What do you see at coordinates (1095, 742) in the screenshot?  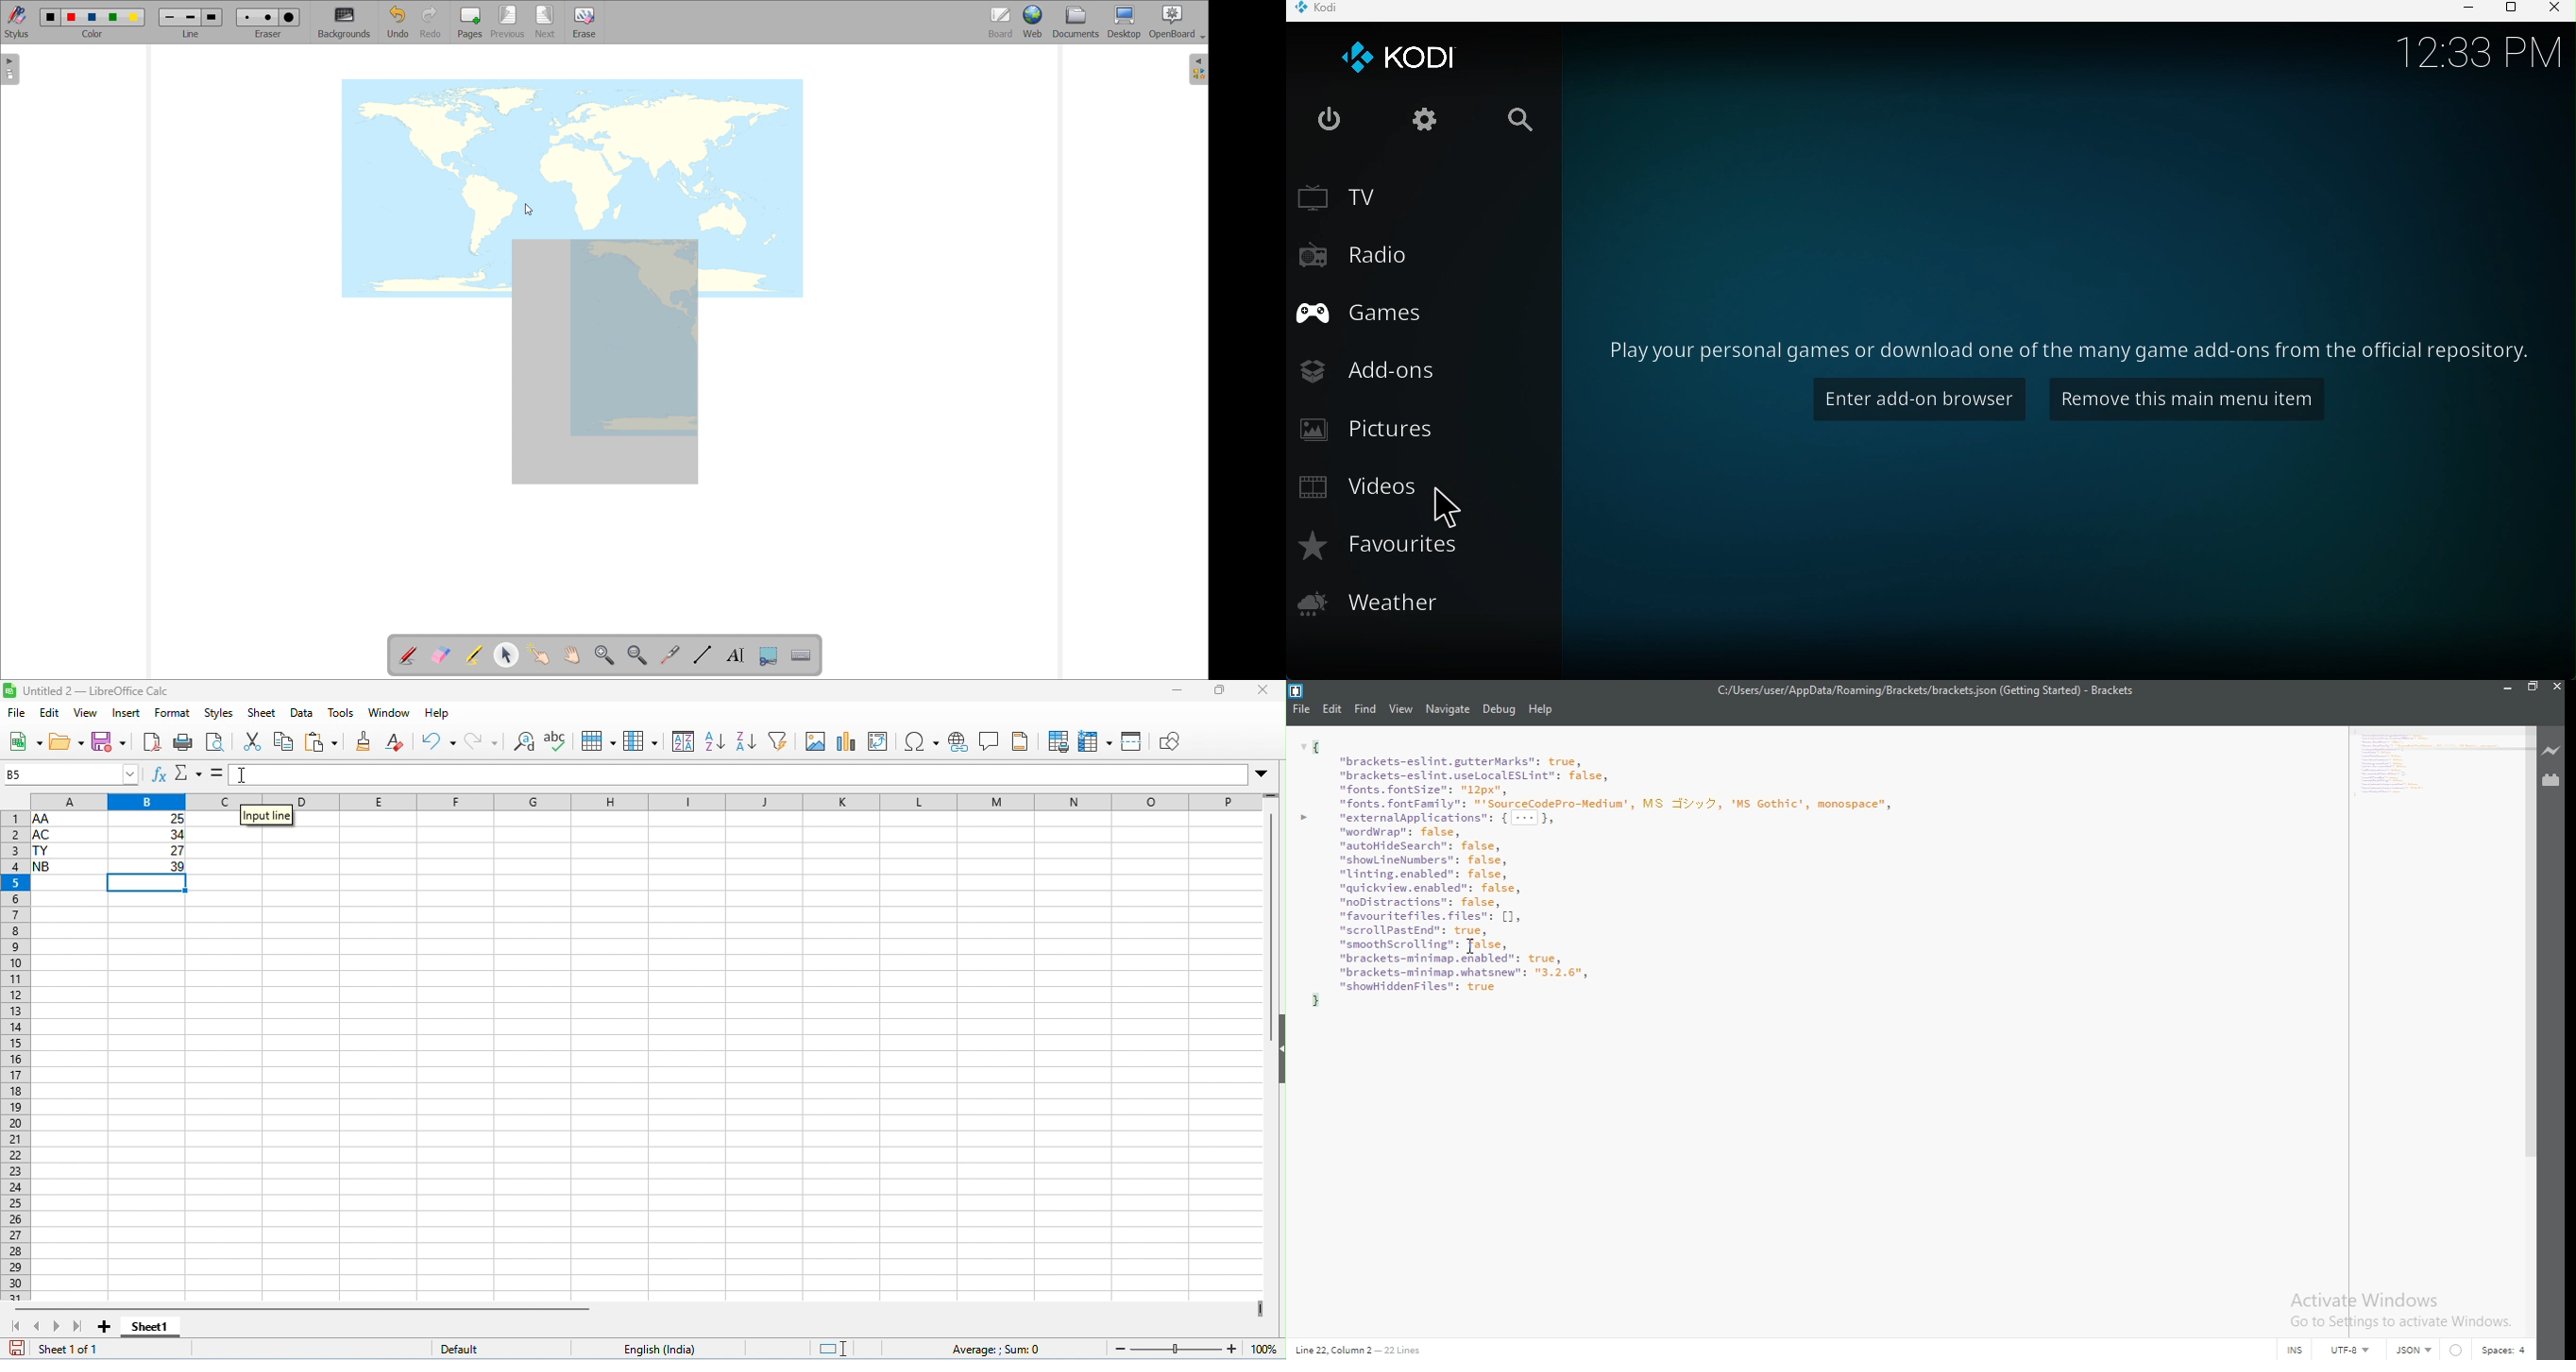 I see `freeze rows and columns` at bounding box center [1095, 742].